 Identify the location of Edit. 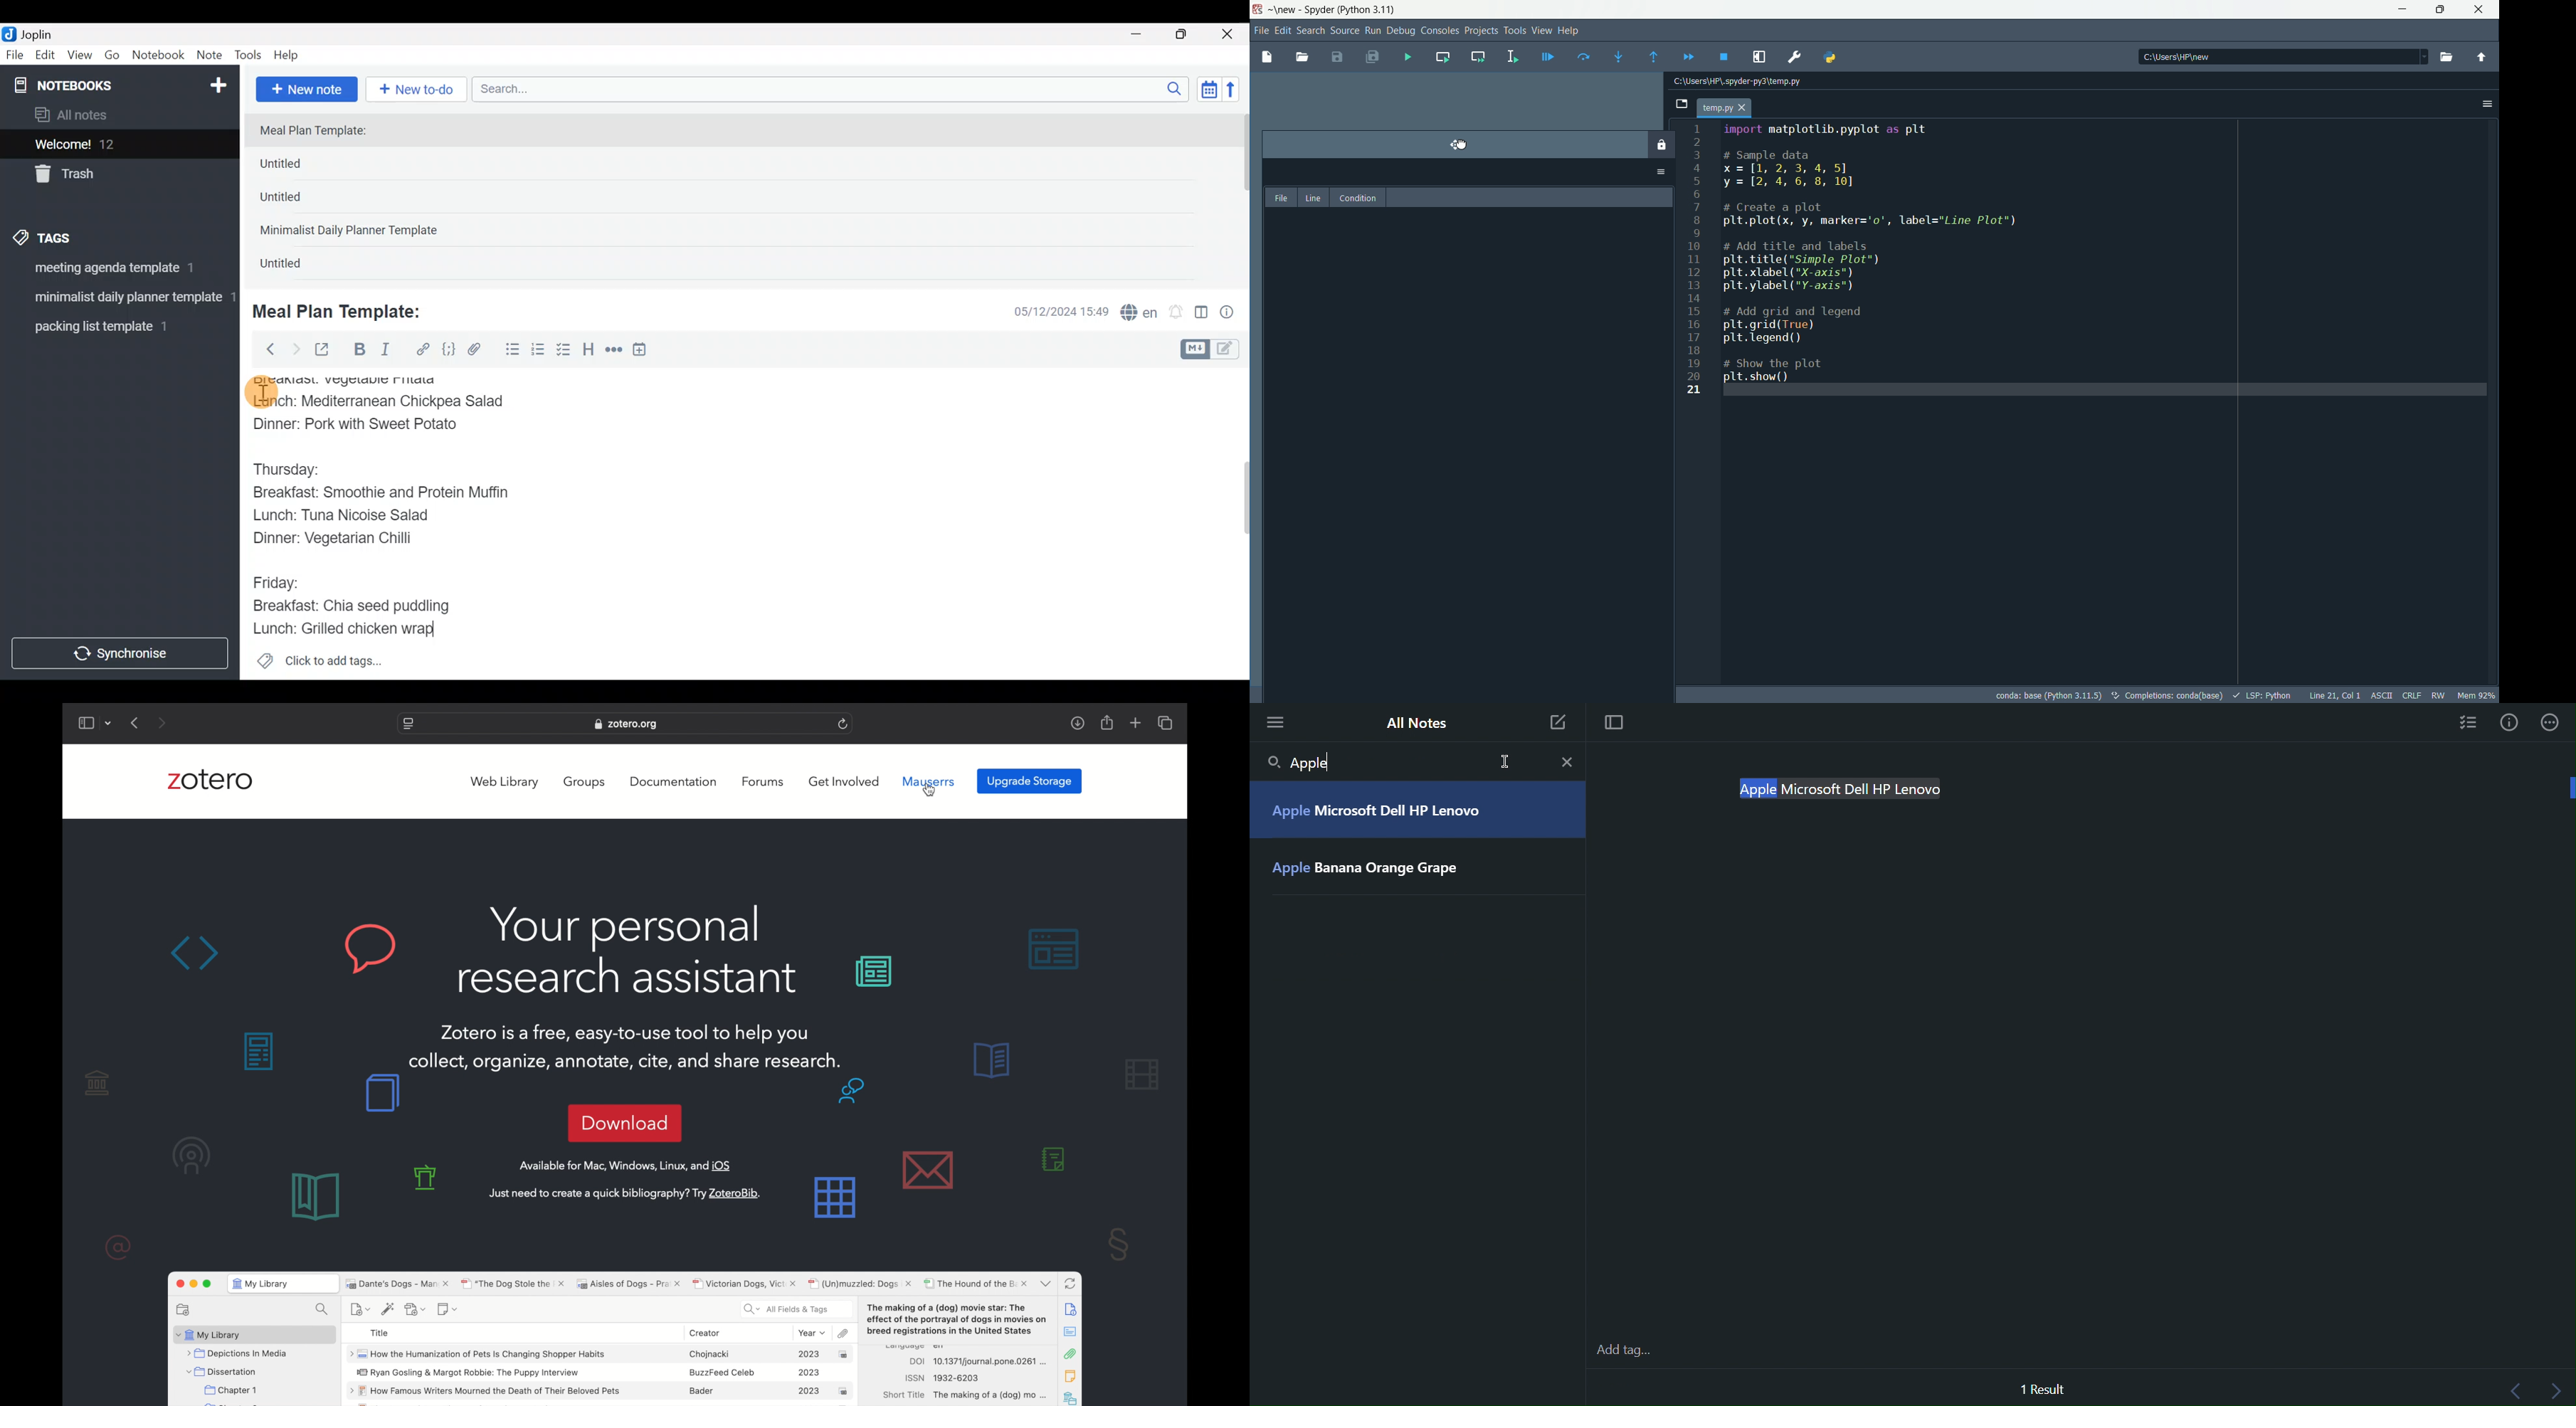
(46, 57).